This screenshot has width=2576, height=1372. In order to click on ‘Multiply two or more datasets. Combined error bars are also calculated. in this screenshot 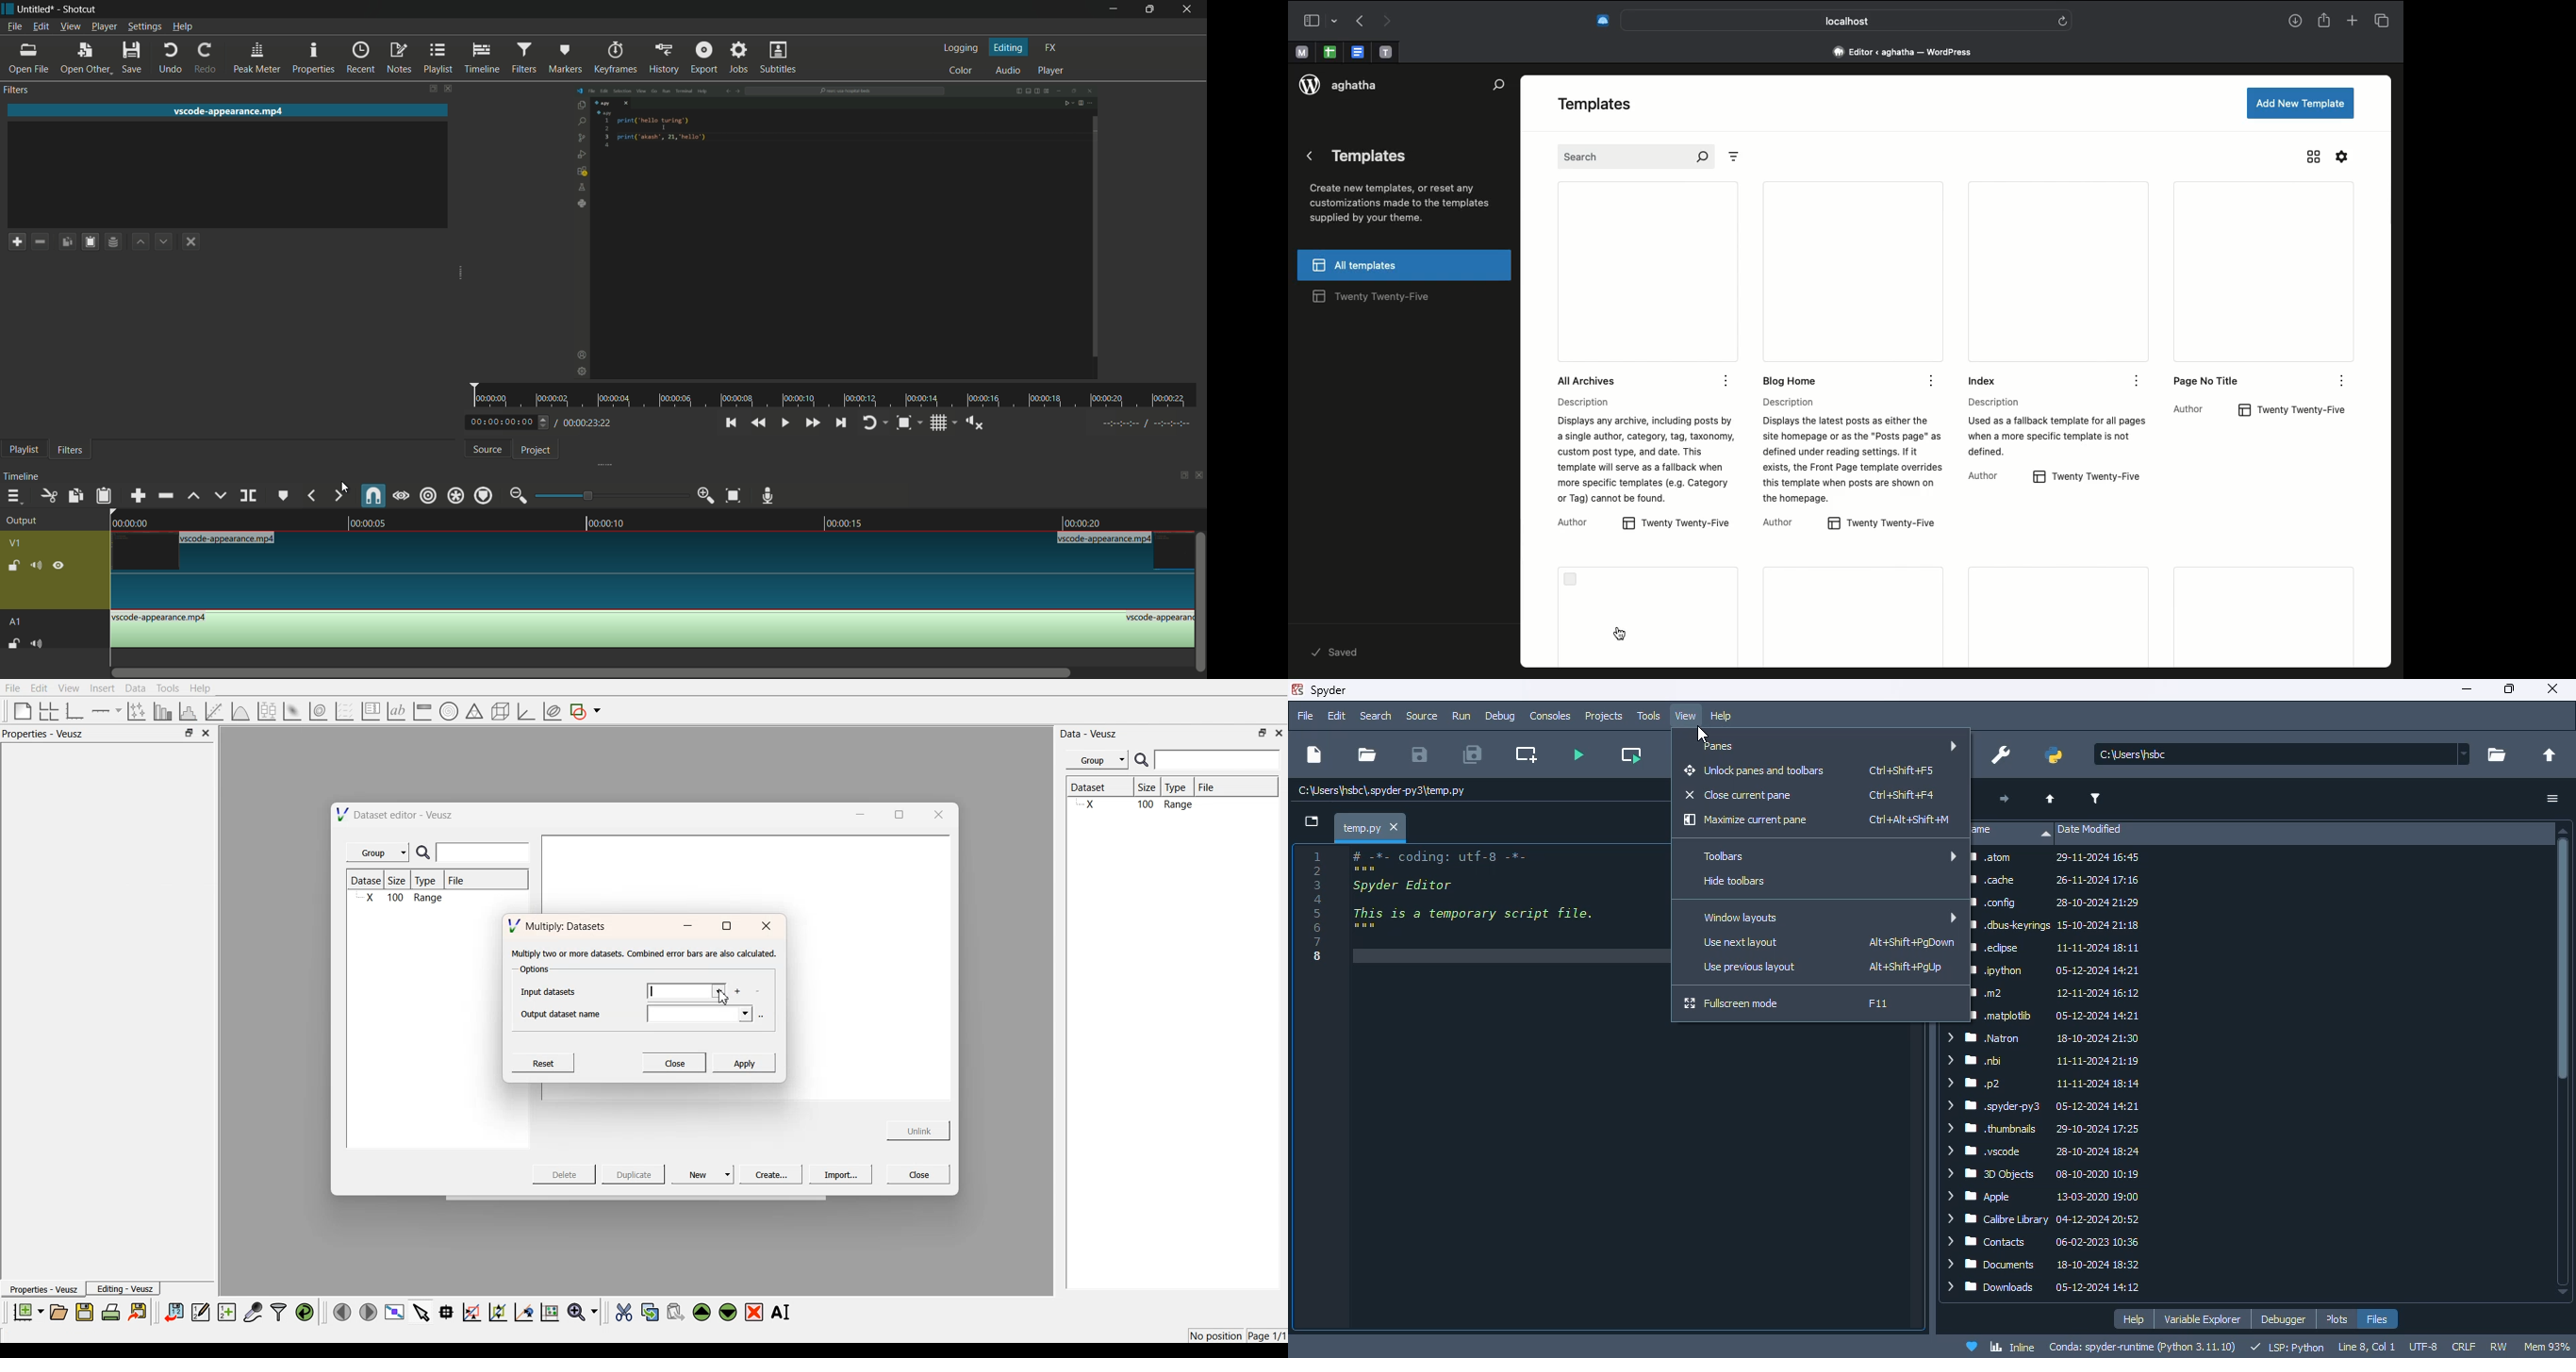, I will do `click(644, 954)`.